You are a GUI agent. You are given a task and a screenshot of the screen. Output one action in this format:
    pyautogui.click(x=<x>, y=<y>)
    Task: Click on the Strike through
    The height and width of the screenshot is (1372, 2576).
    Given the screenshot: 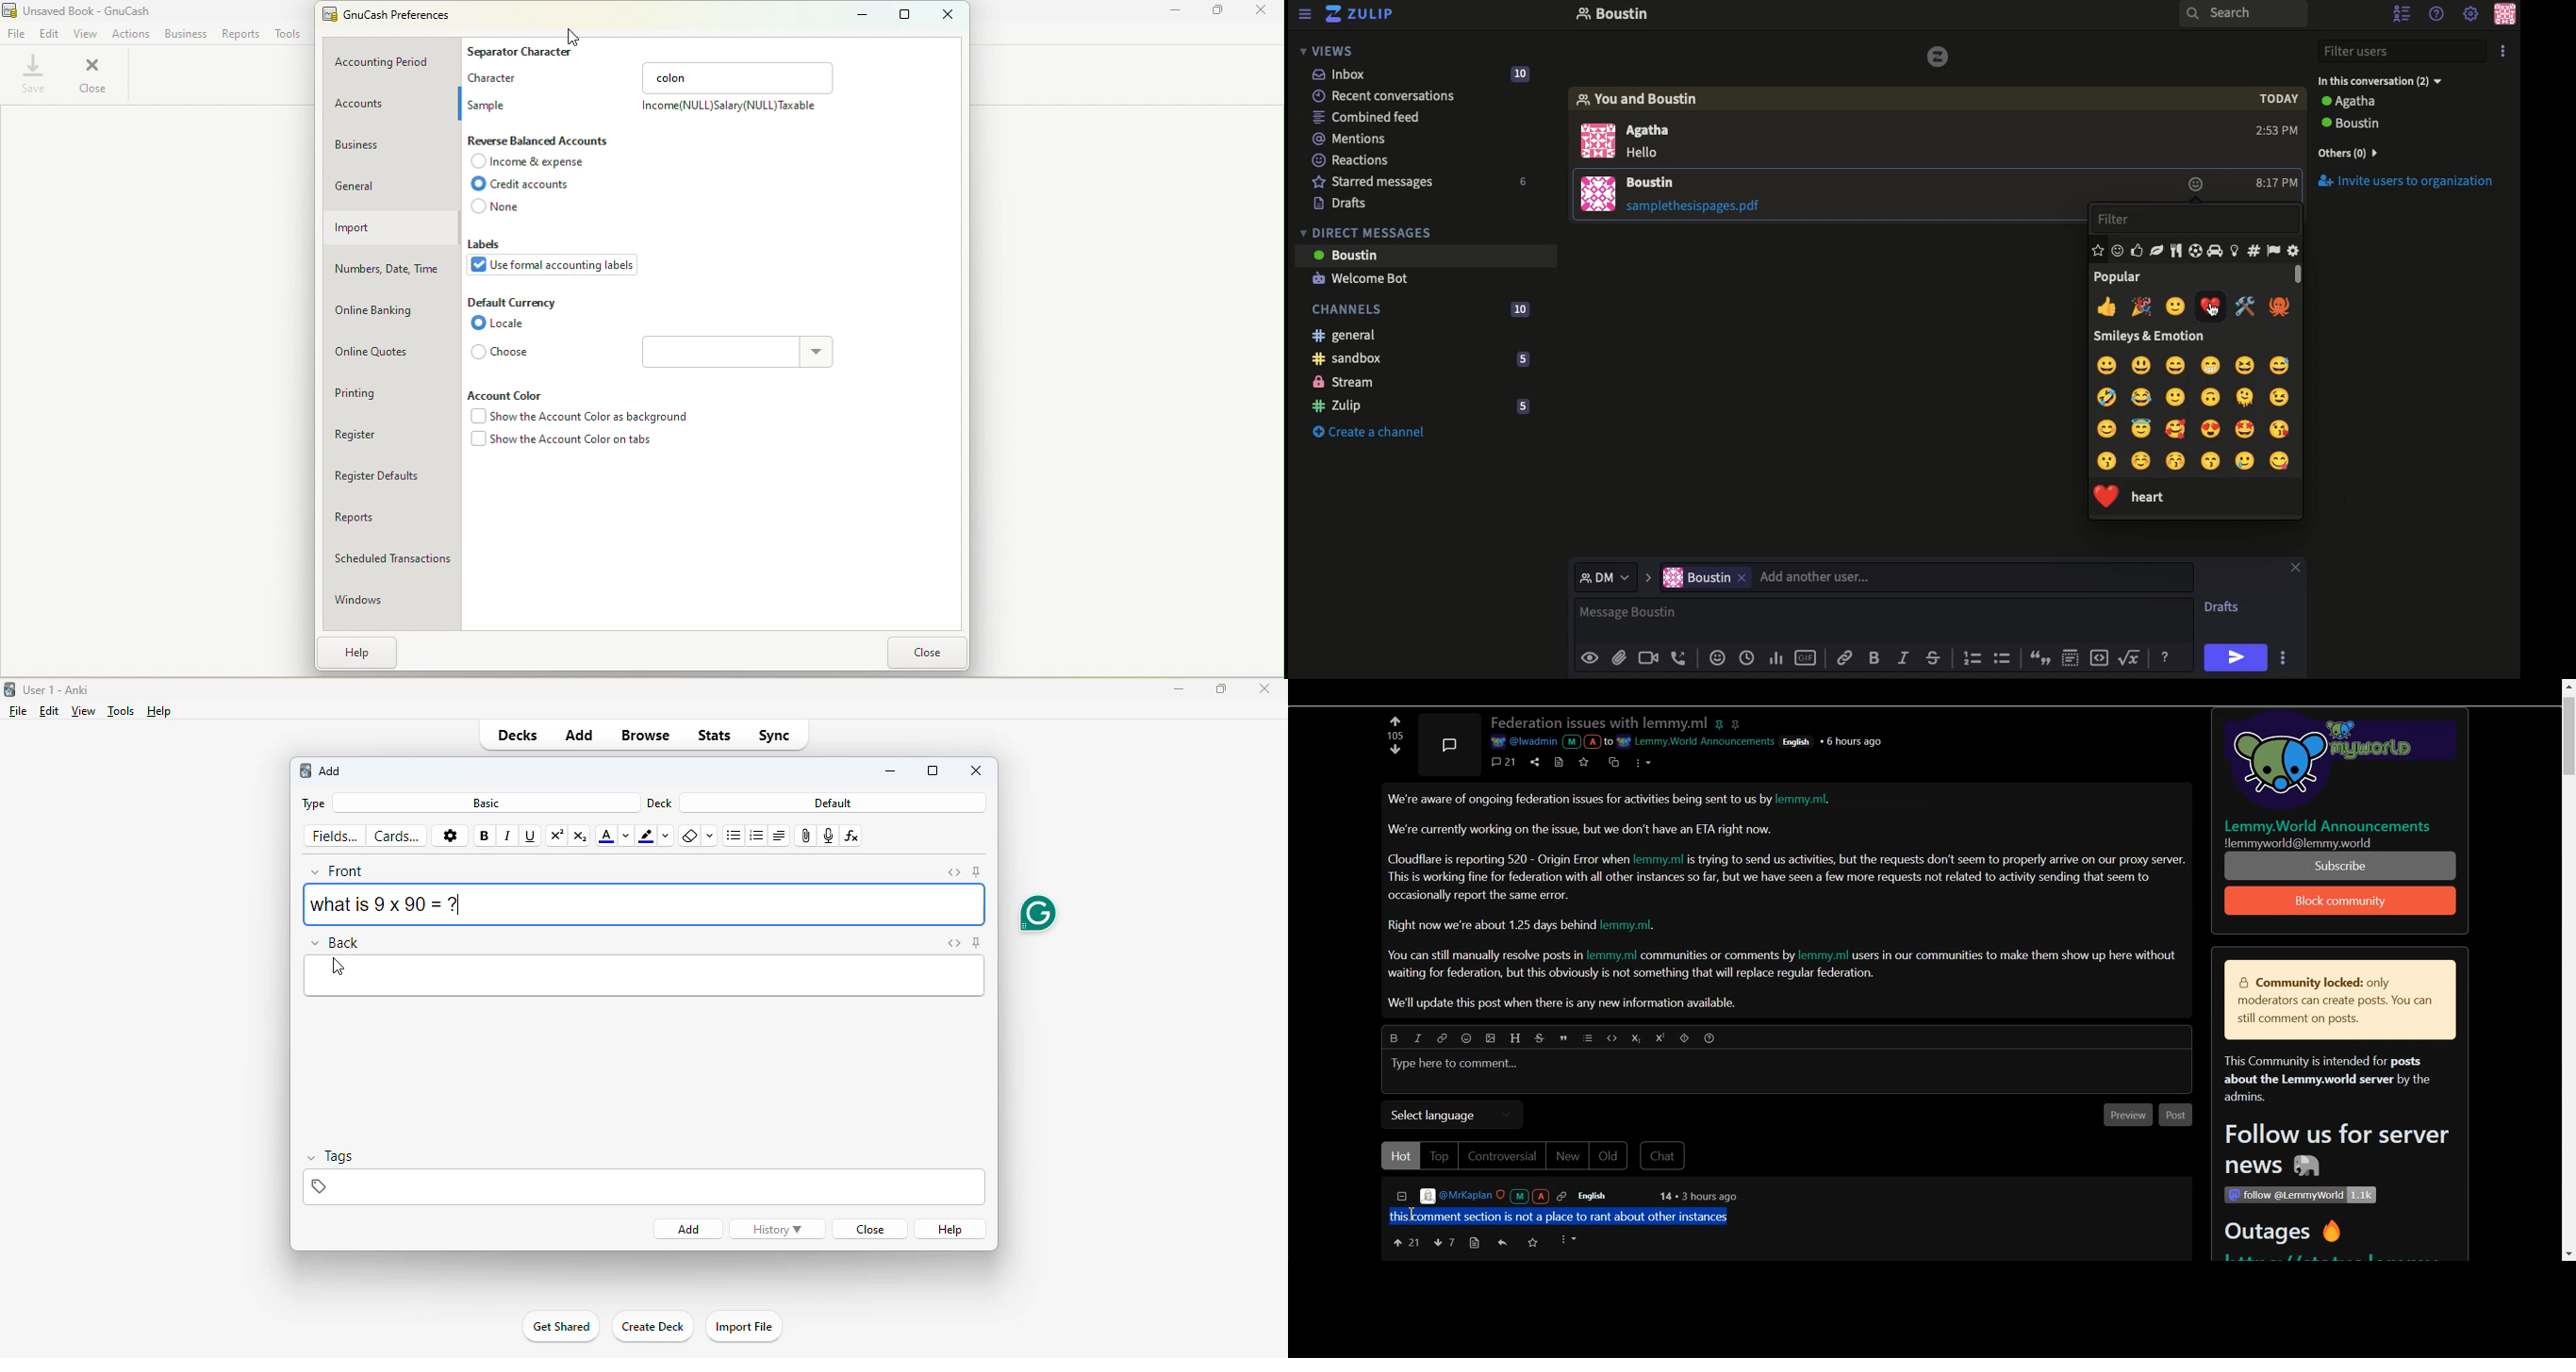 What is the action you would take?
    pyautogui.click(x=1542, y=1039)
    